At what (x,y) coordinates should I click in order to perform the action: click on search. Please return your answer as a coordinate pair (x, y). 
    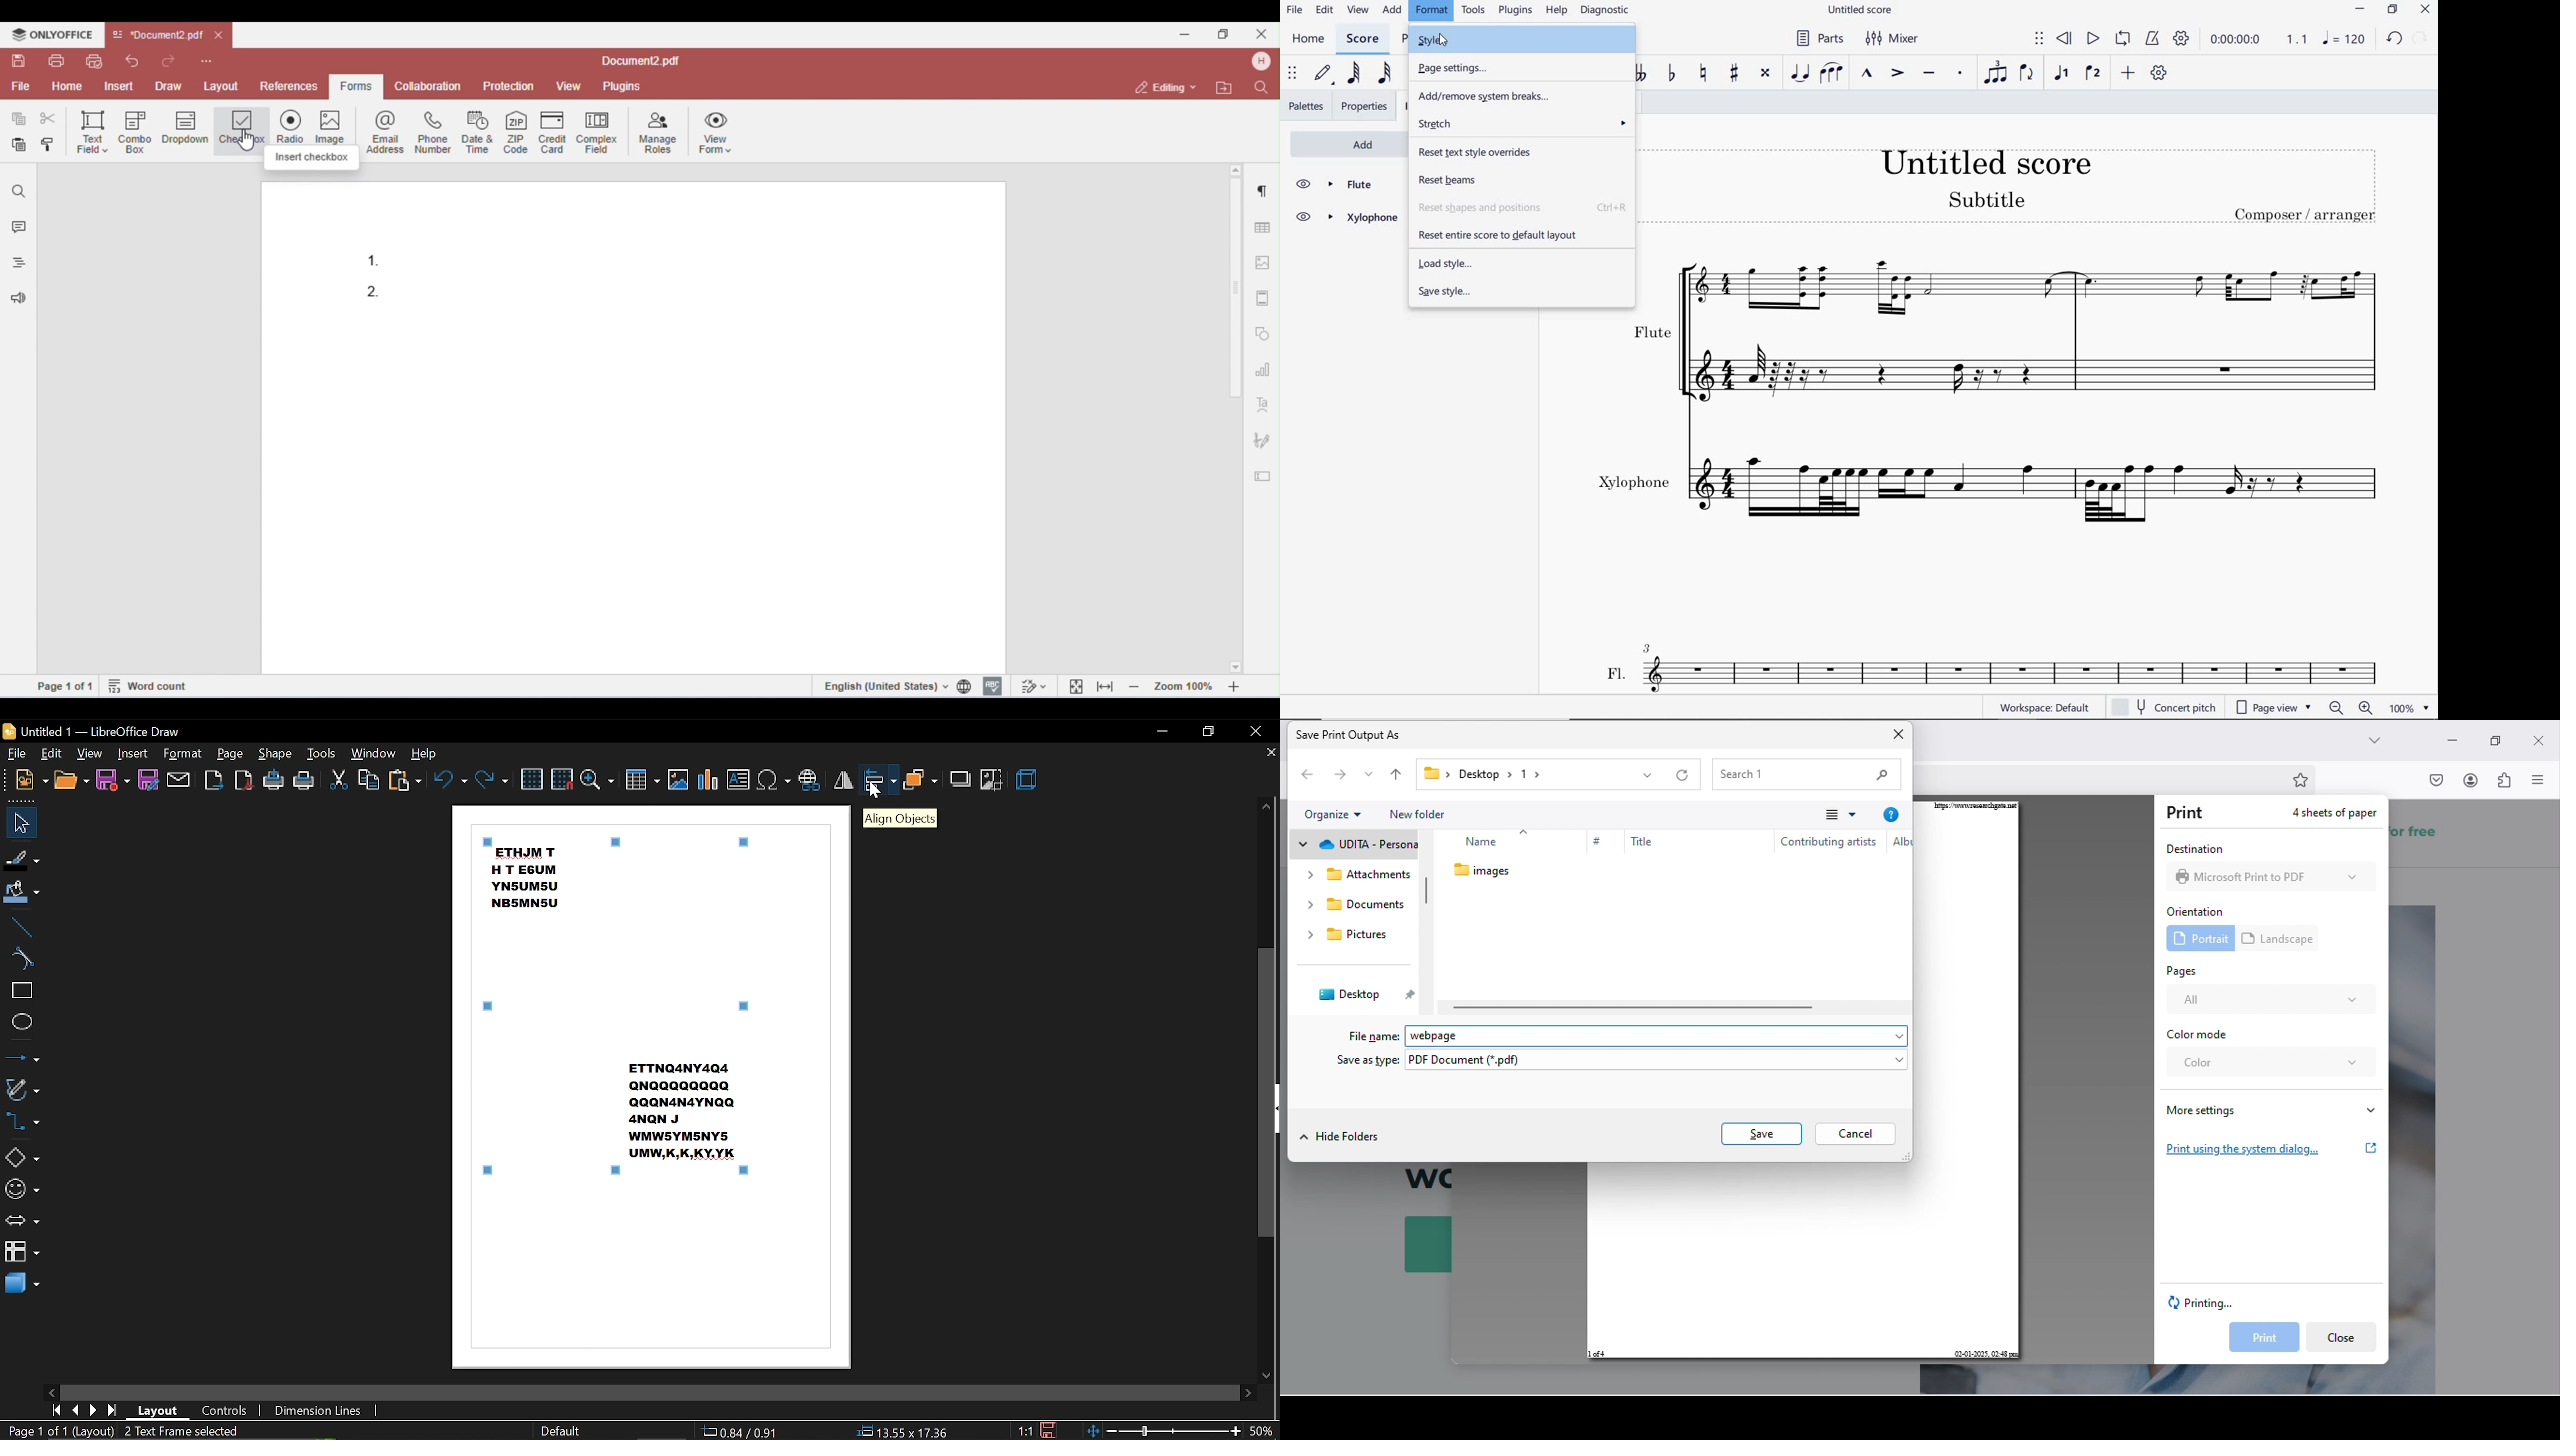
    Looking at the image, I should click on (1806, 772).